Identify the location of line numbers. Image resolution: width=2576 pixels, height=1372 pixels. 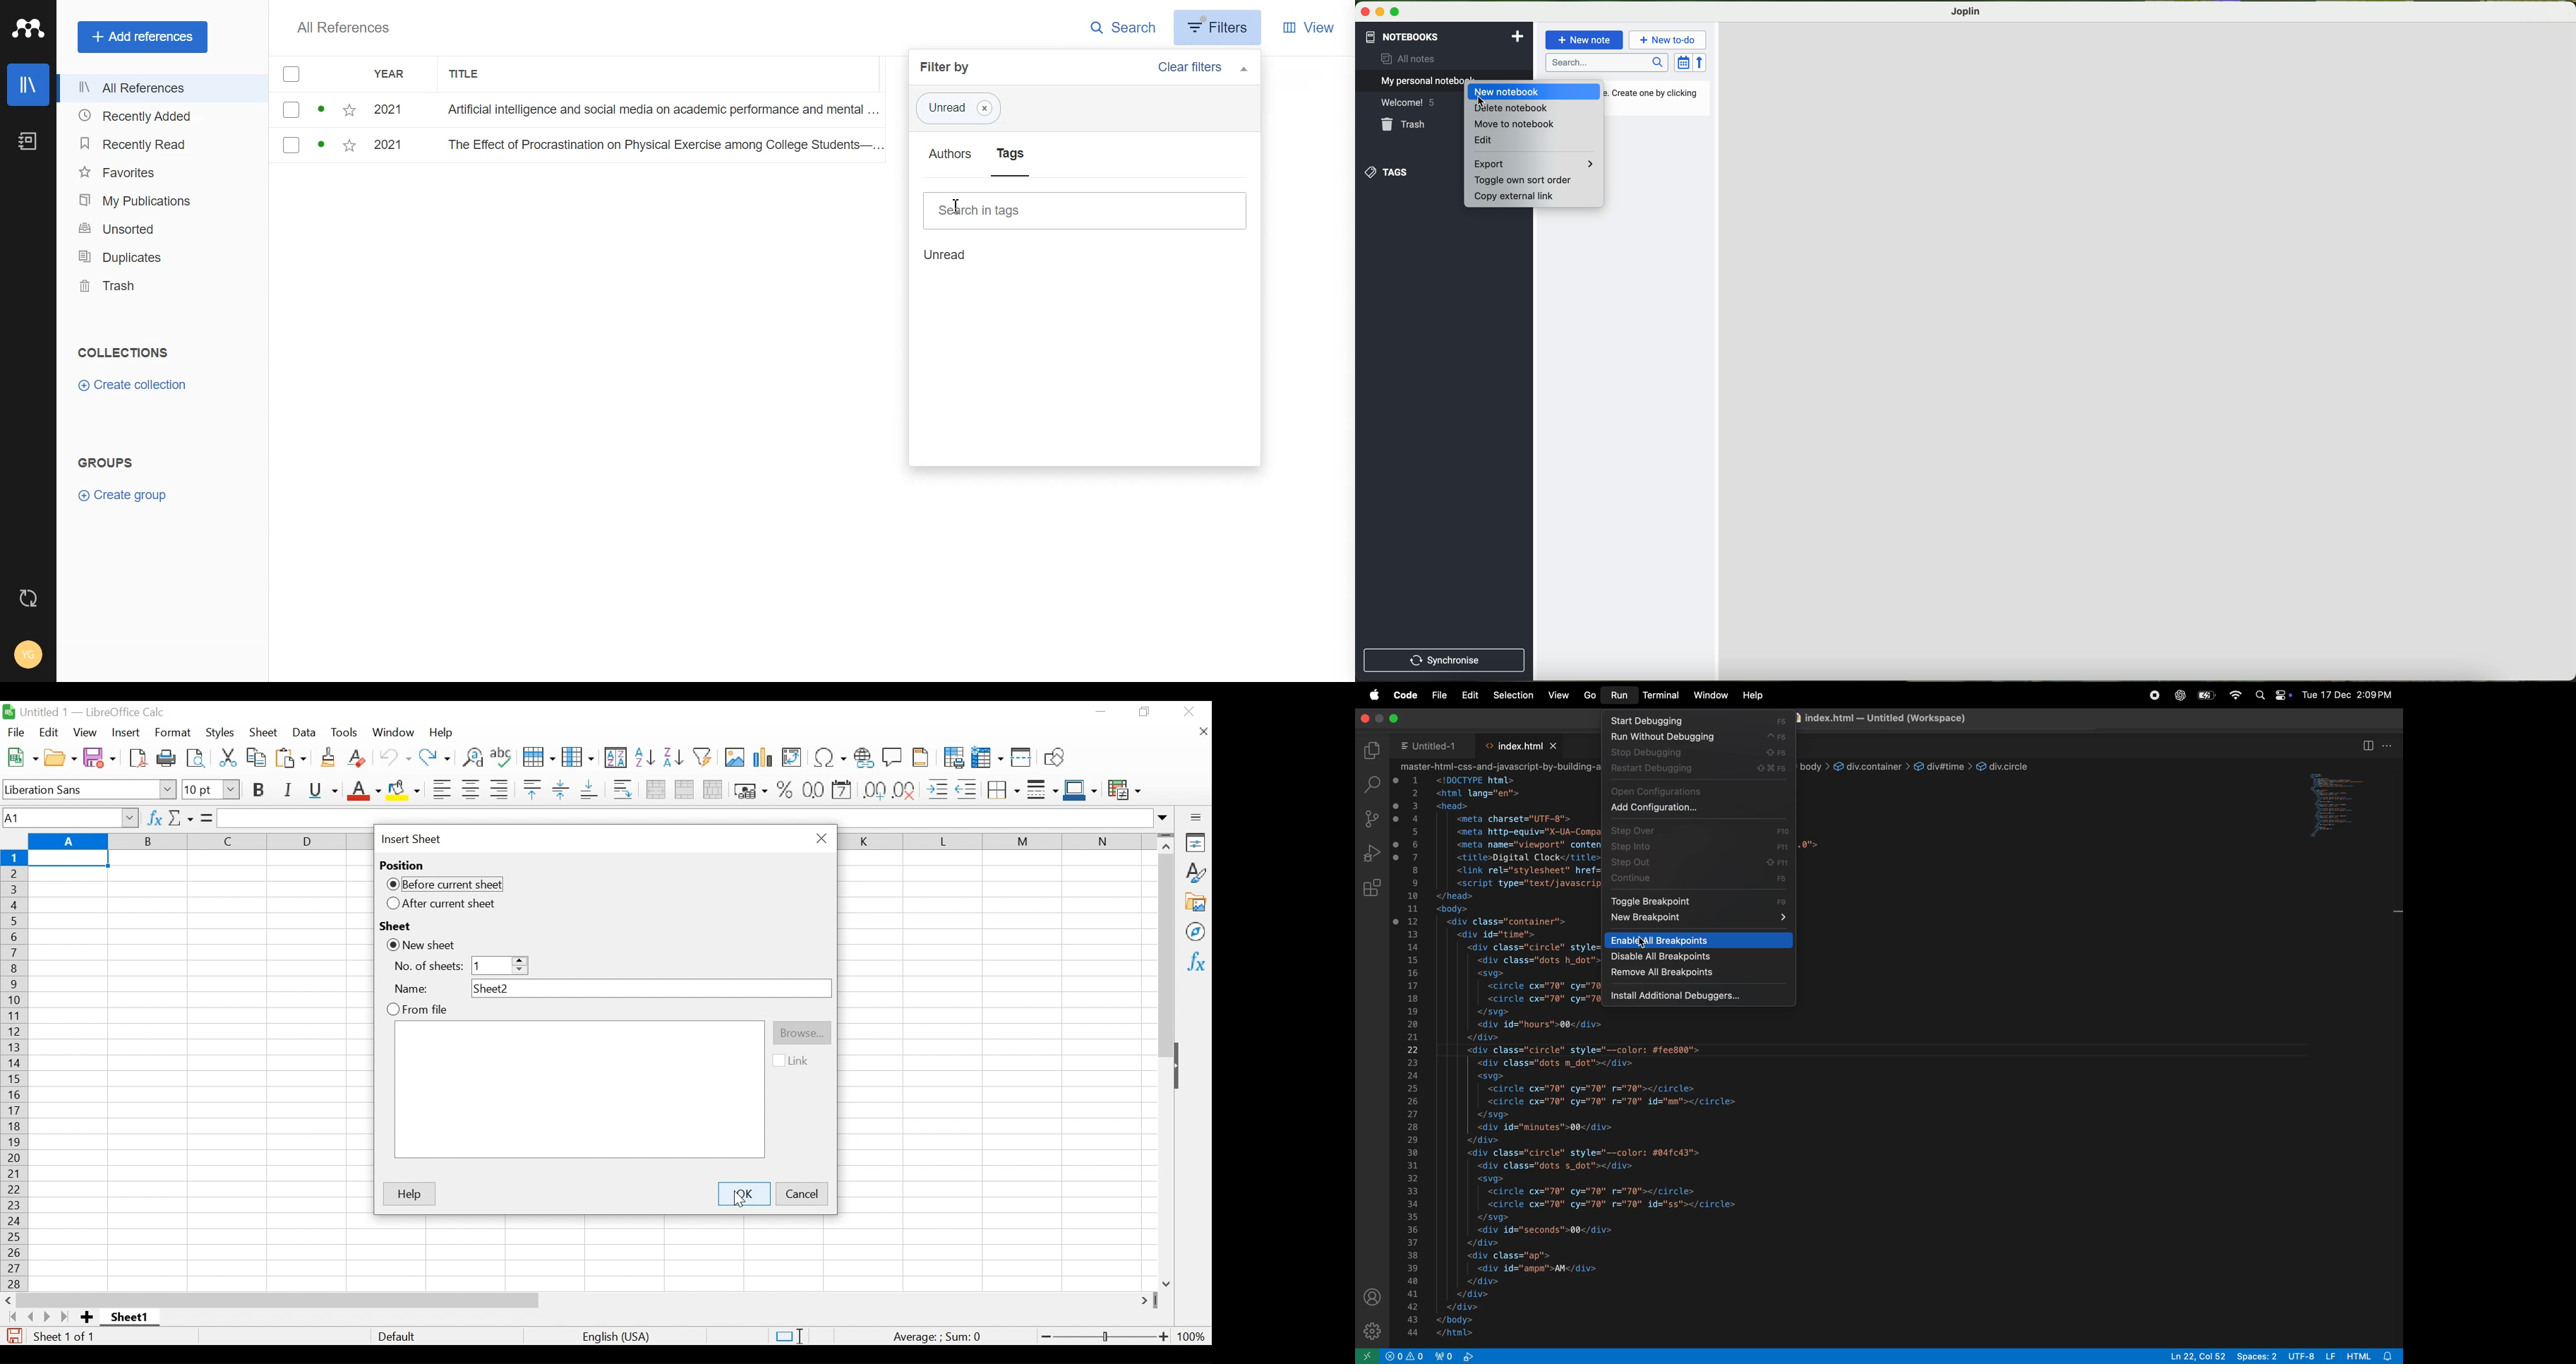
(1414, 1057).